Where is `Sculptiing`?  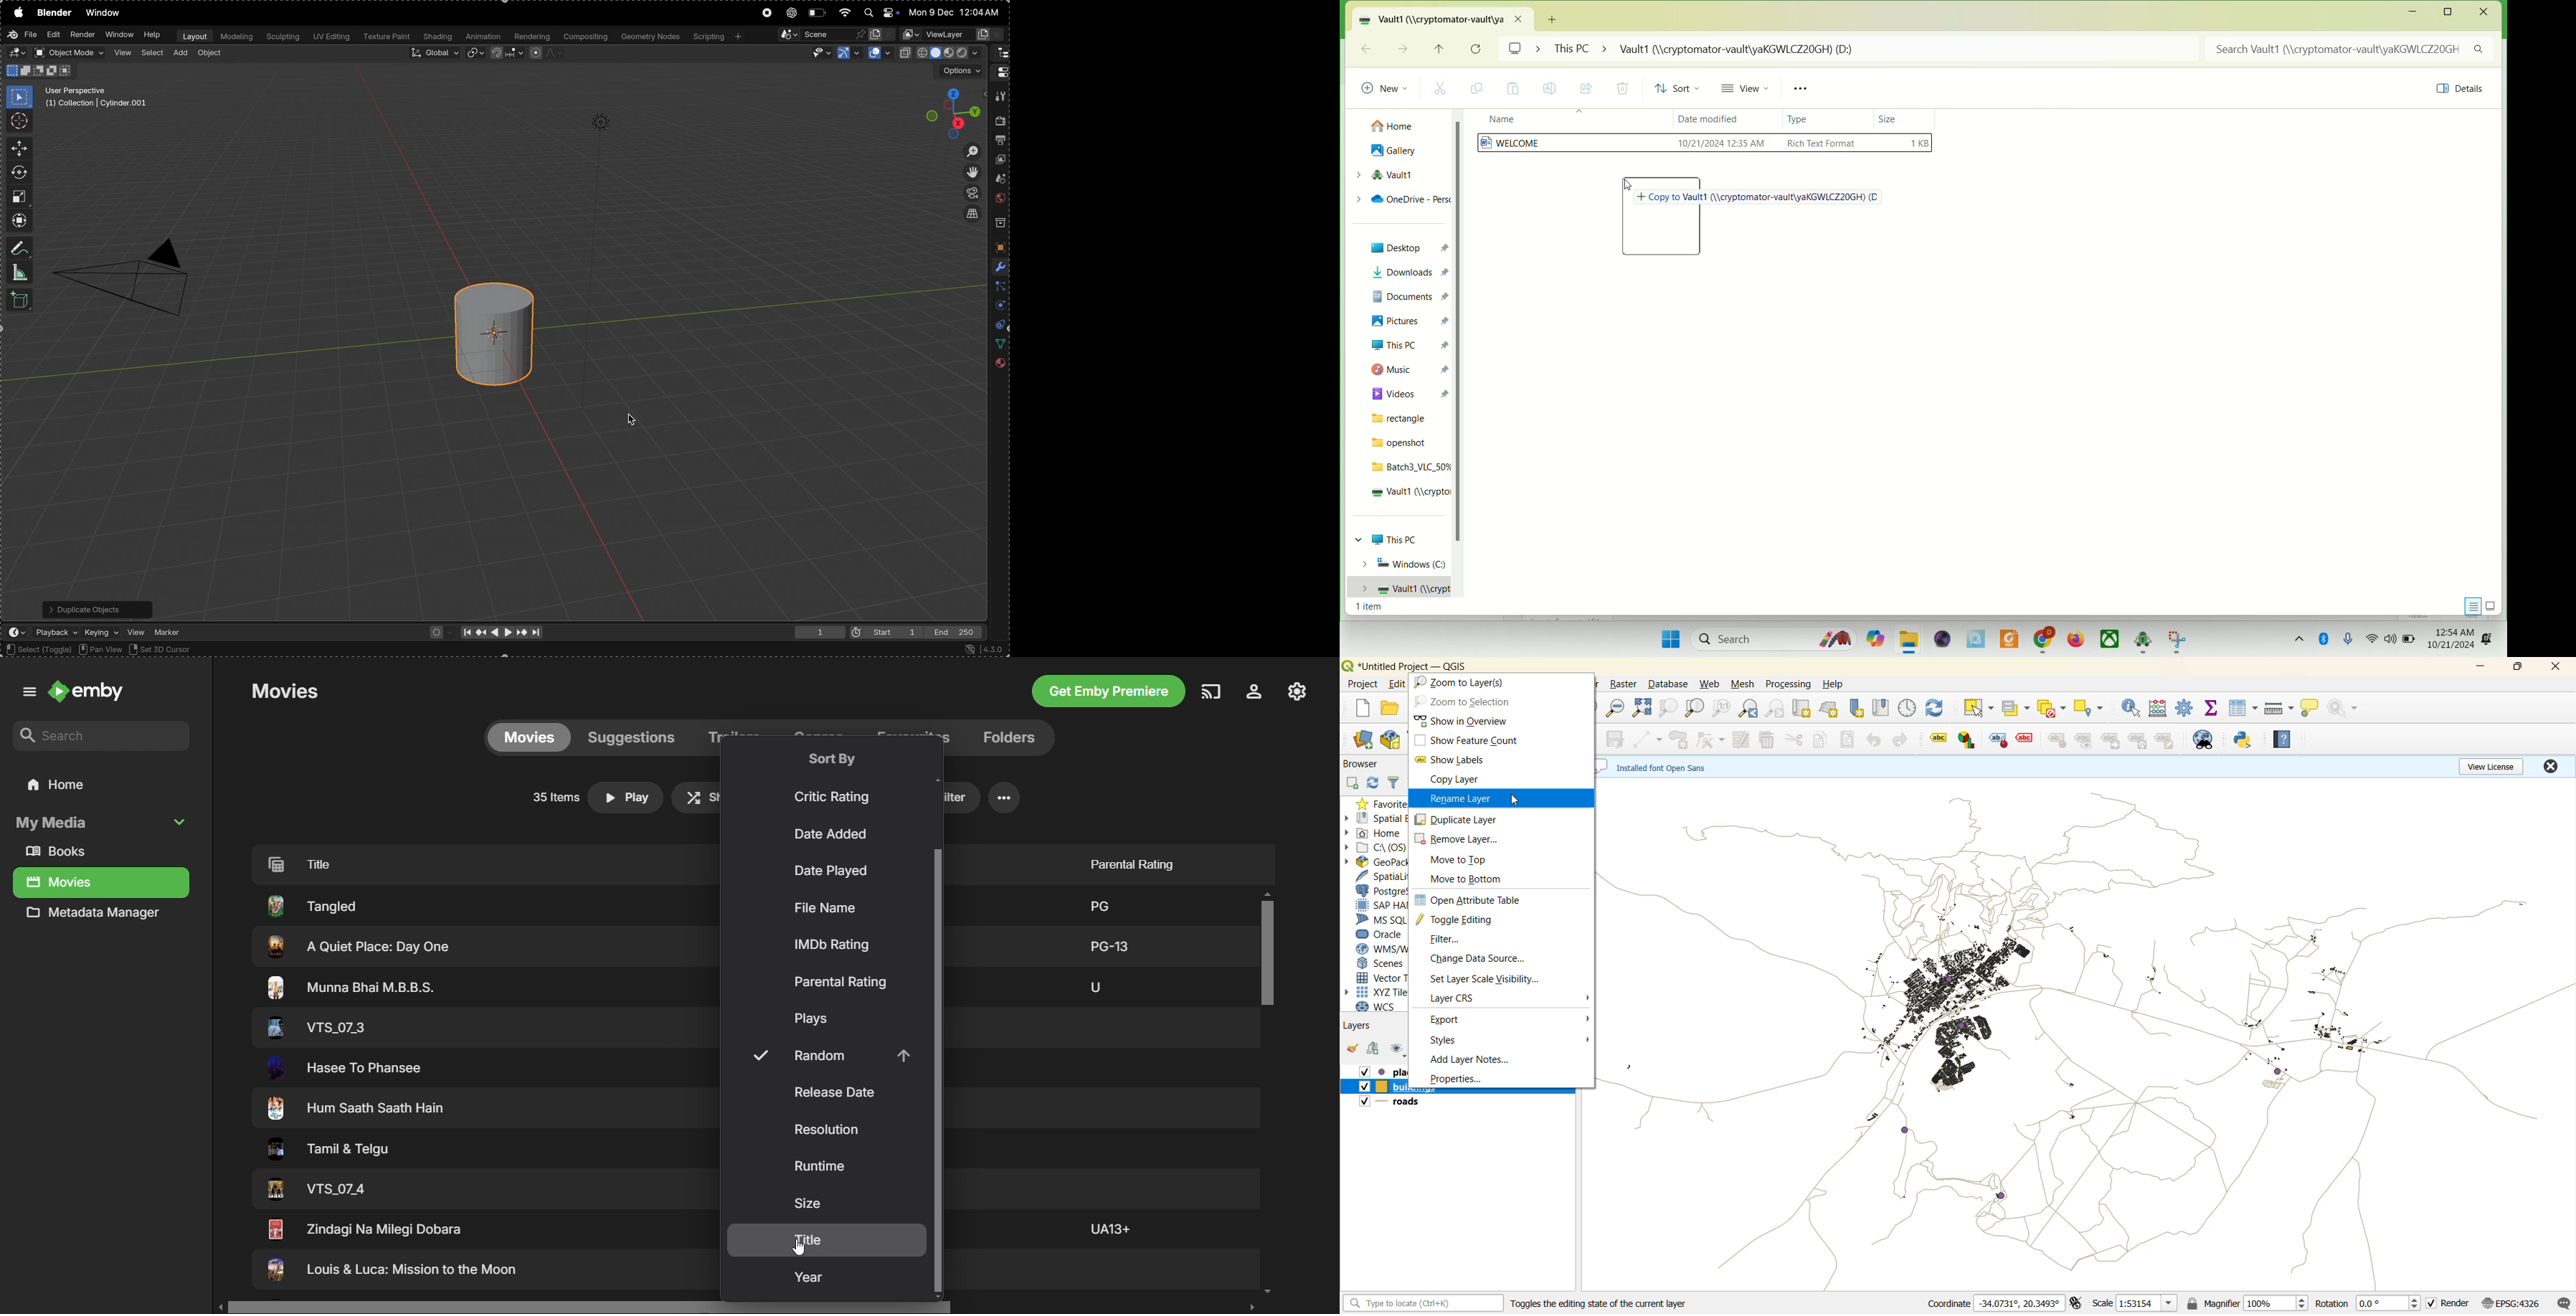 Sculptiing is located at coordinates (282, 37).